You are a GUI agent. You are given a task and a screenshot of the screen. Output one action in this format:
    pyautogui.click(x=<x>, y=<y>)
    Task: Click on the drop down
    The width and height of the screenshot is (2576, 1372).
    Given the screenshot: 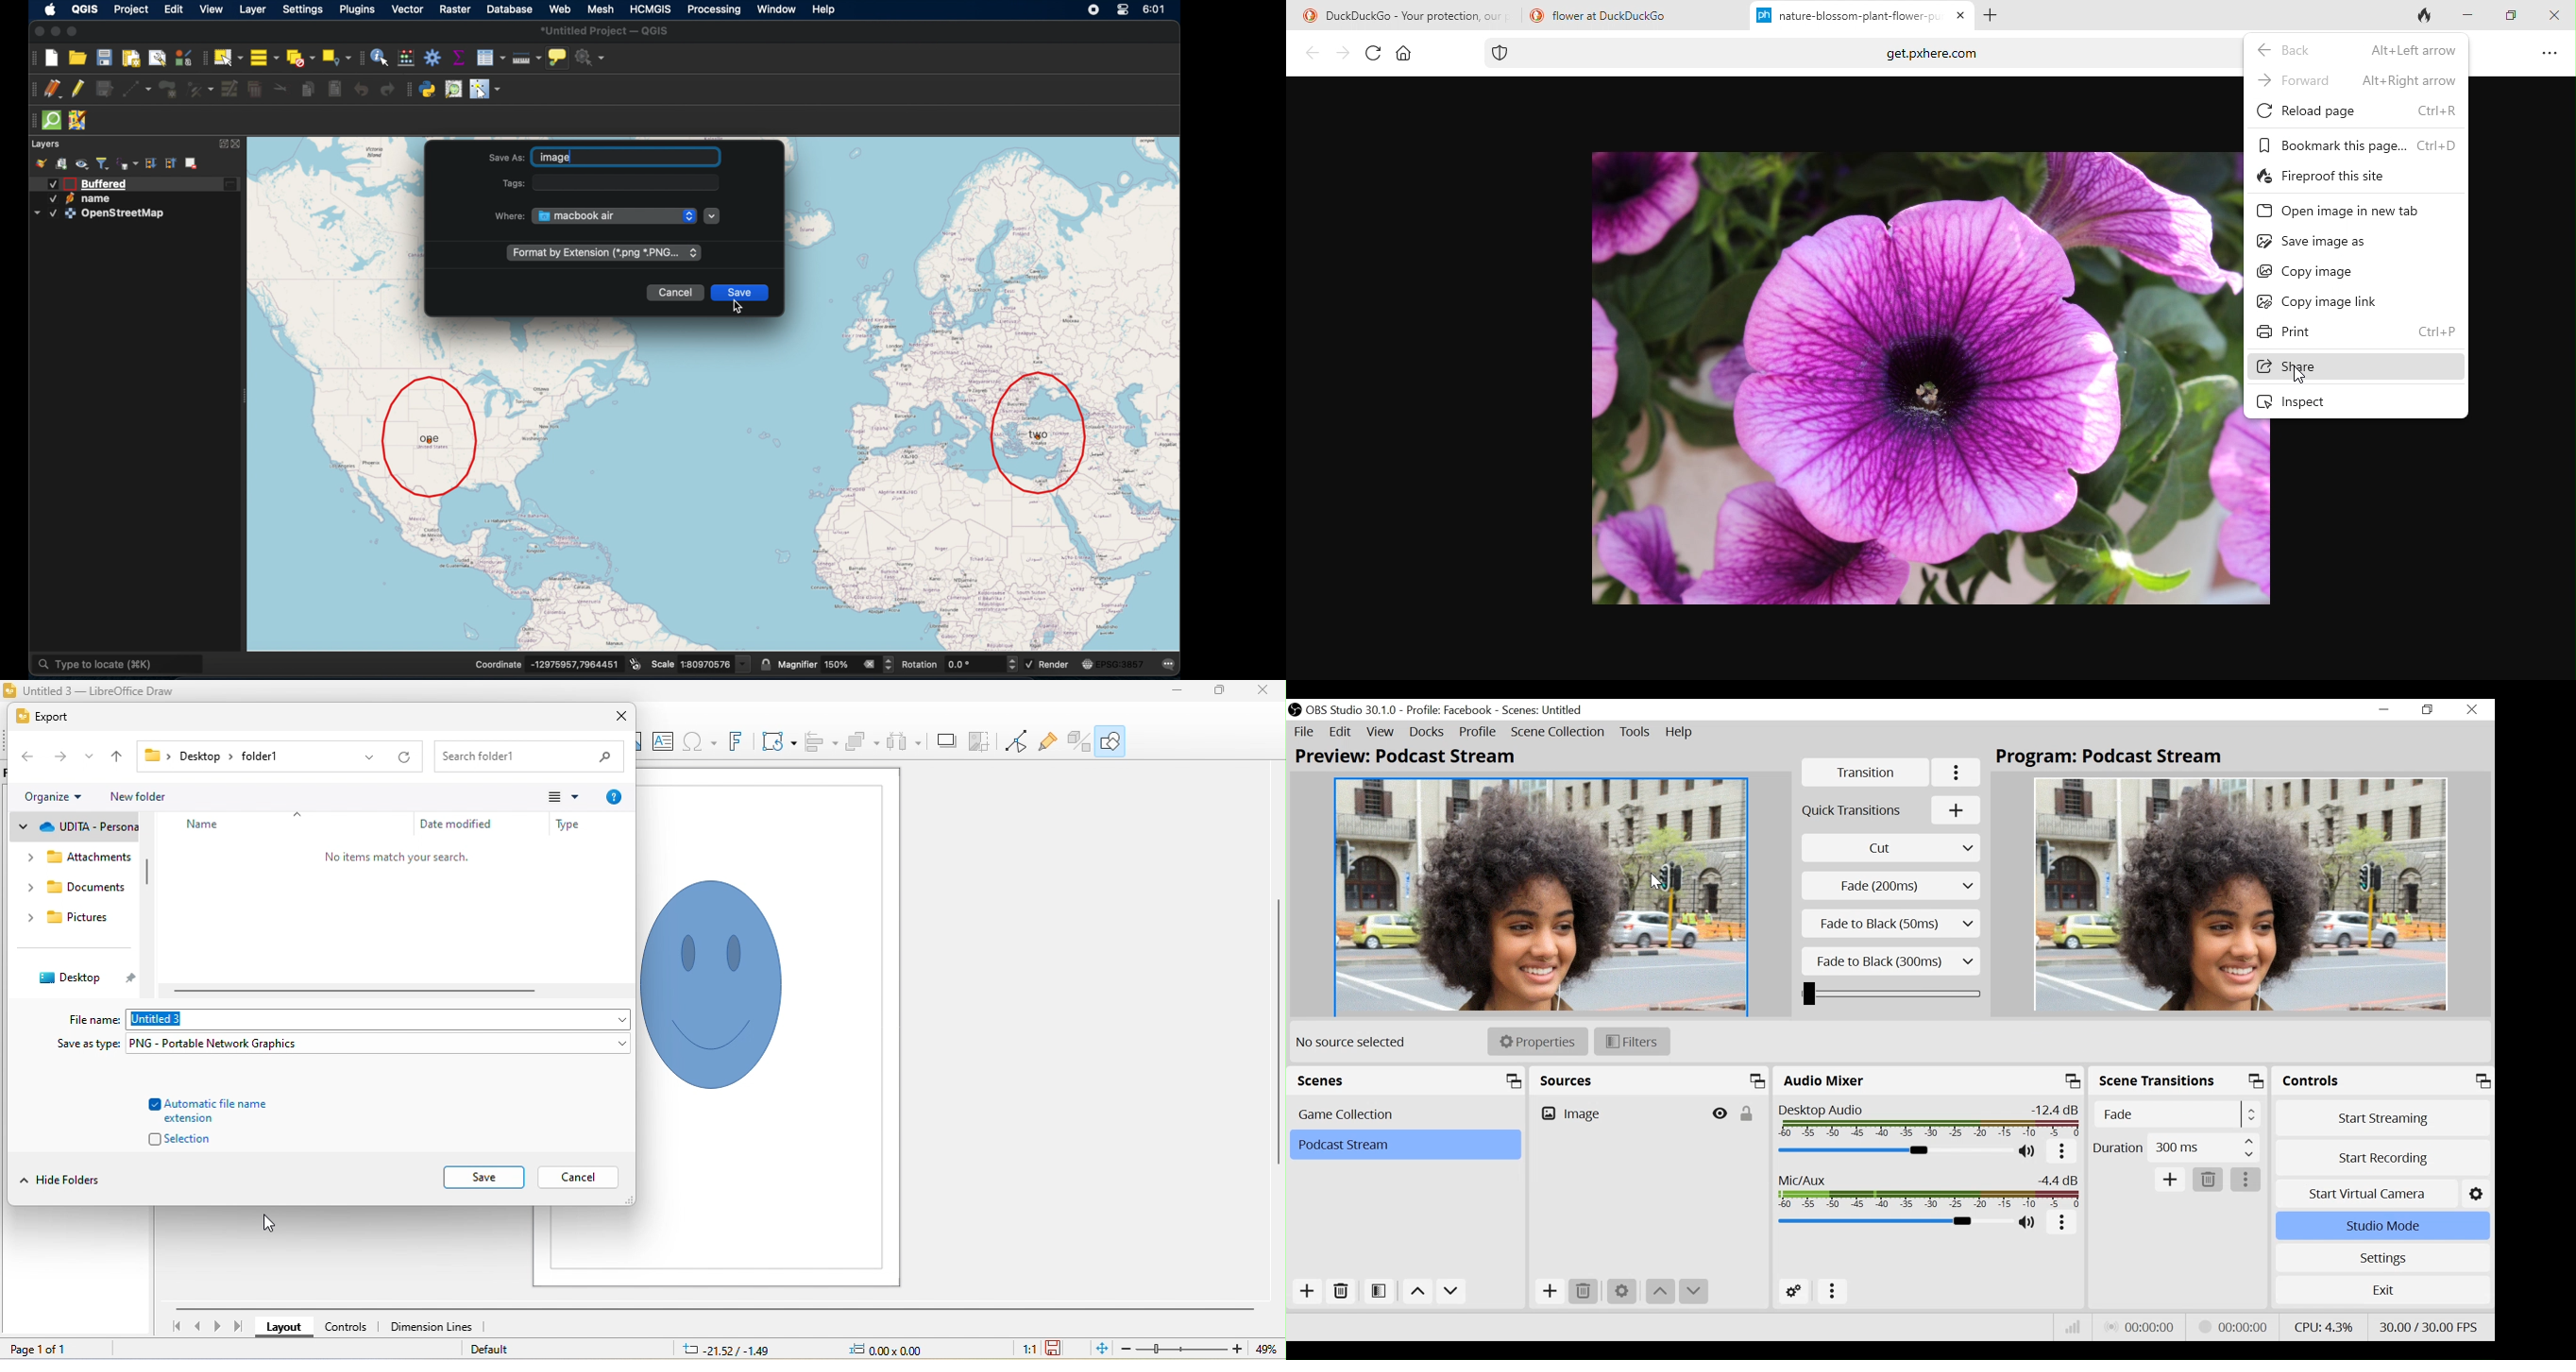 What is the action you would take?
    pyautogui.click(x=24, y=826)
    